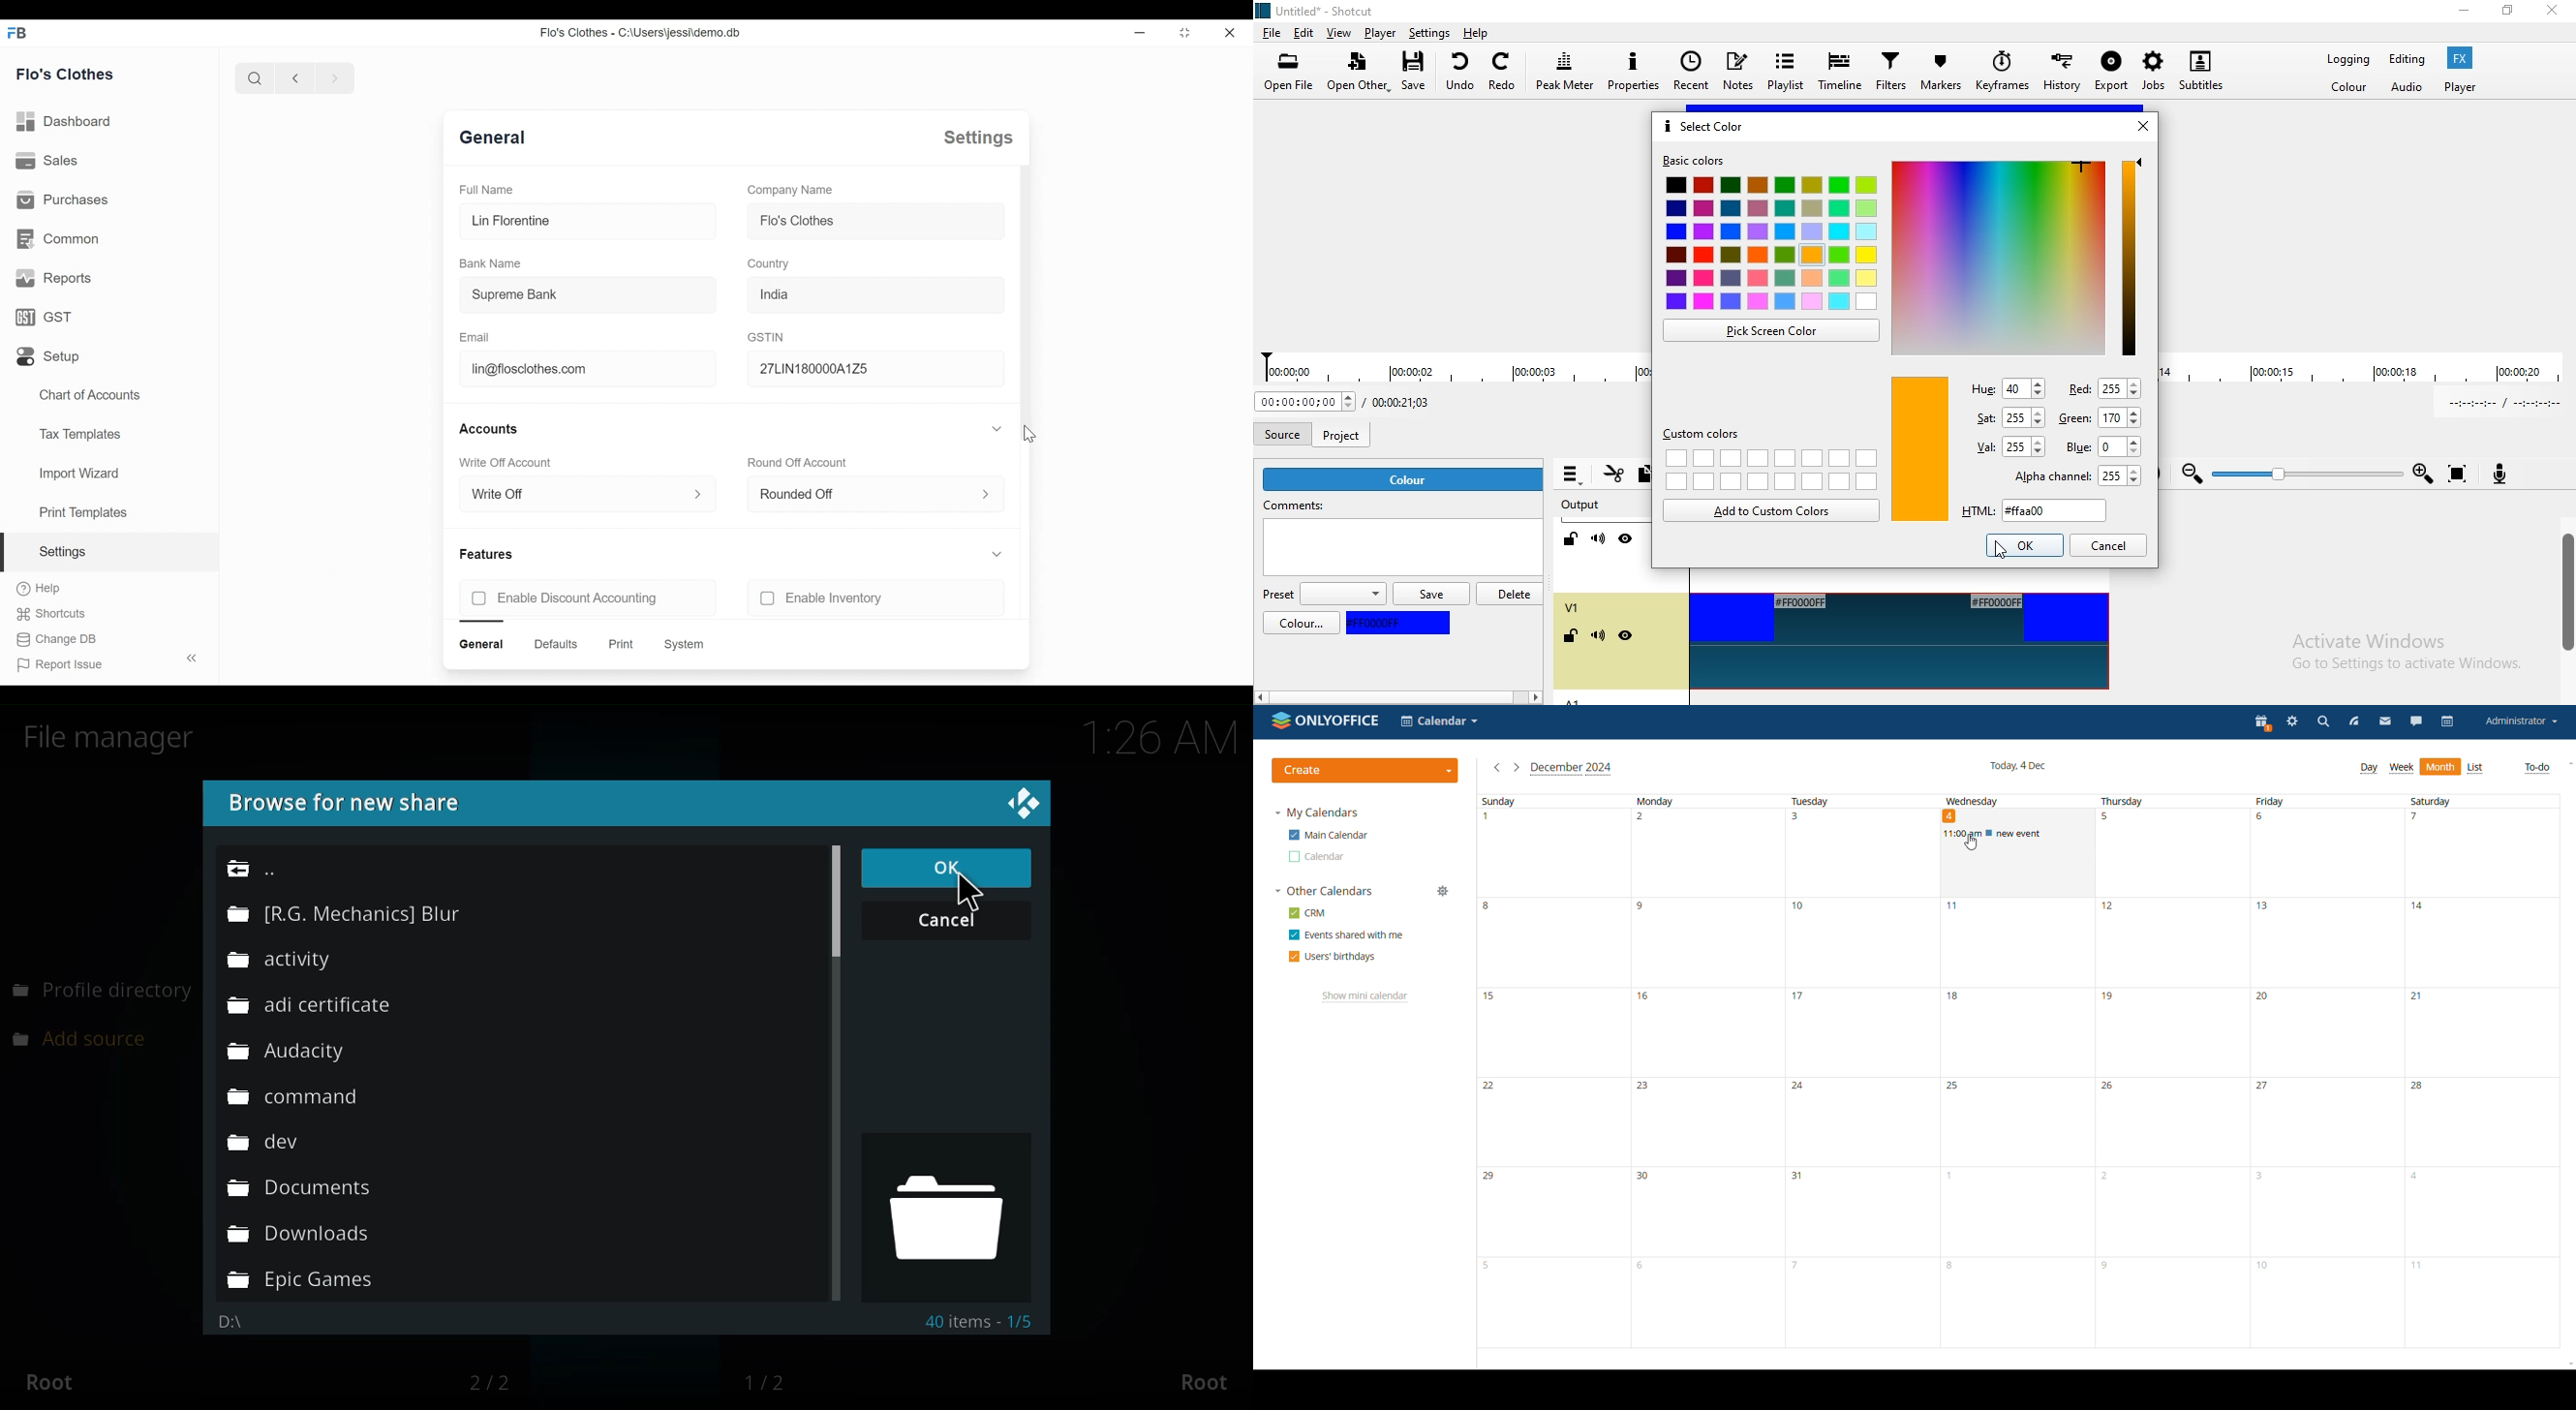 This screenshot has height=1428, width=2576. I want to click on Change DB, so click(57, 640).